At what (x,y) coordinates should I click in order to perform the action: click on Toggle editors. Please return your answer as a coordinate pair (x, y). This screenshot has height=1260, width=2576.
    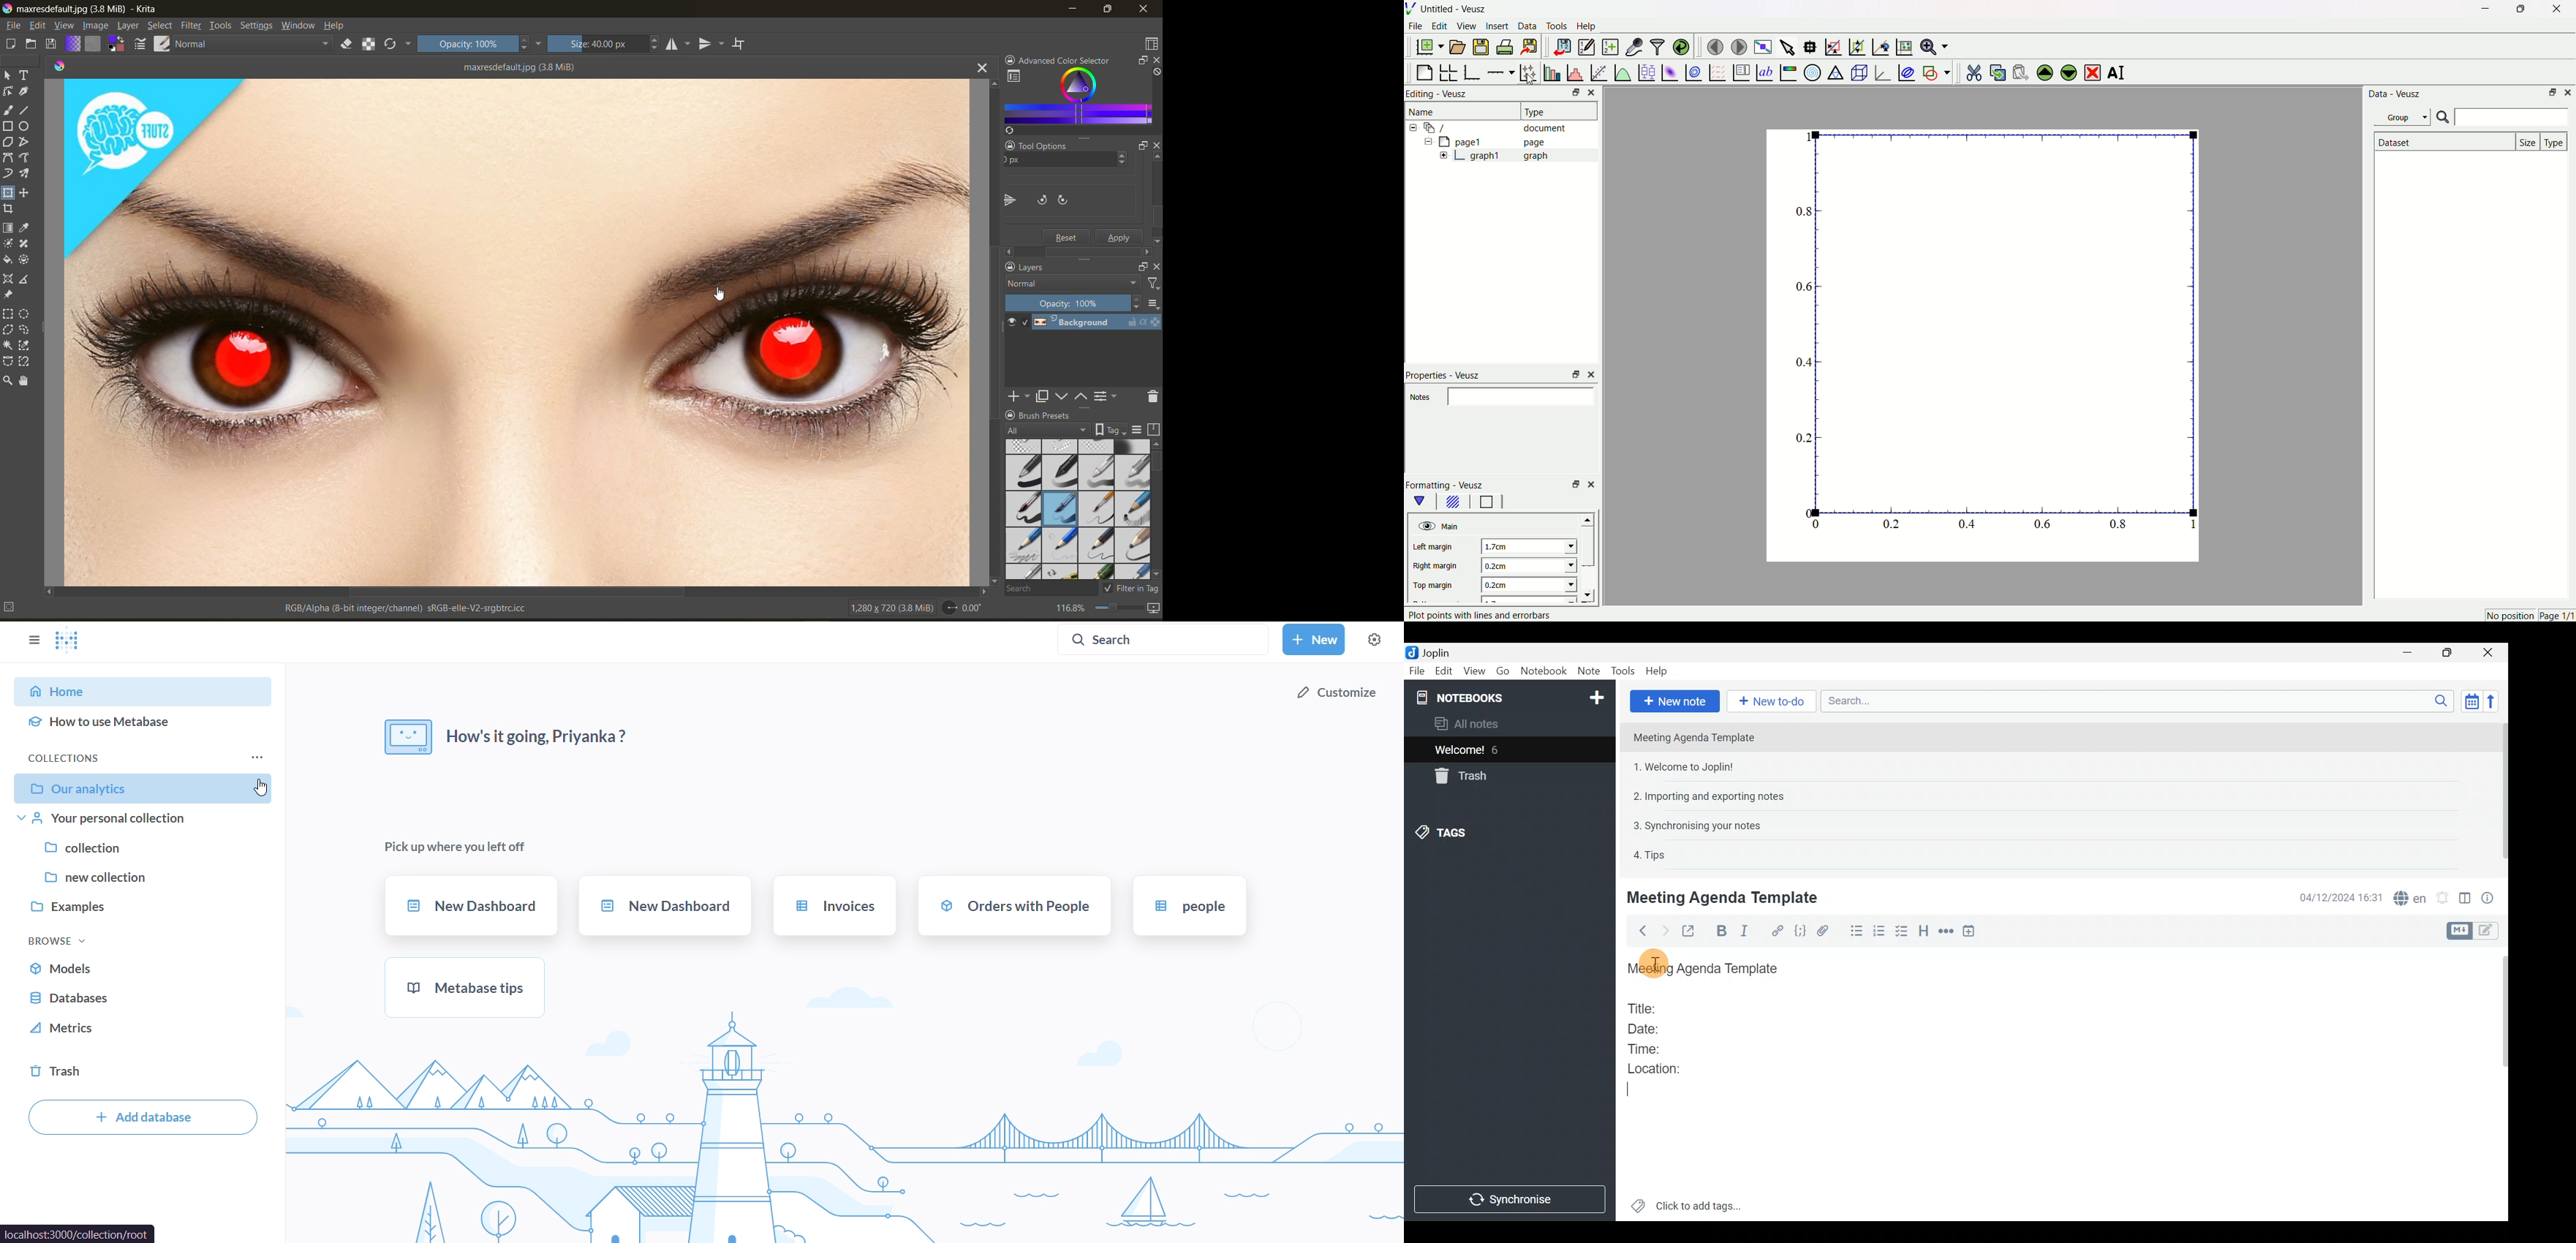
    Looking at the image, I should click on (2489, 932).